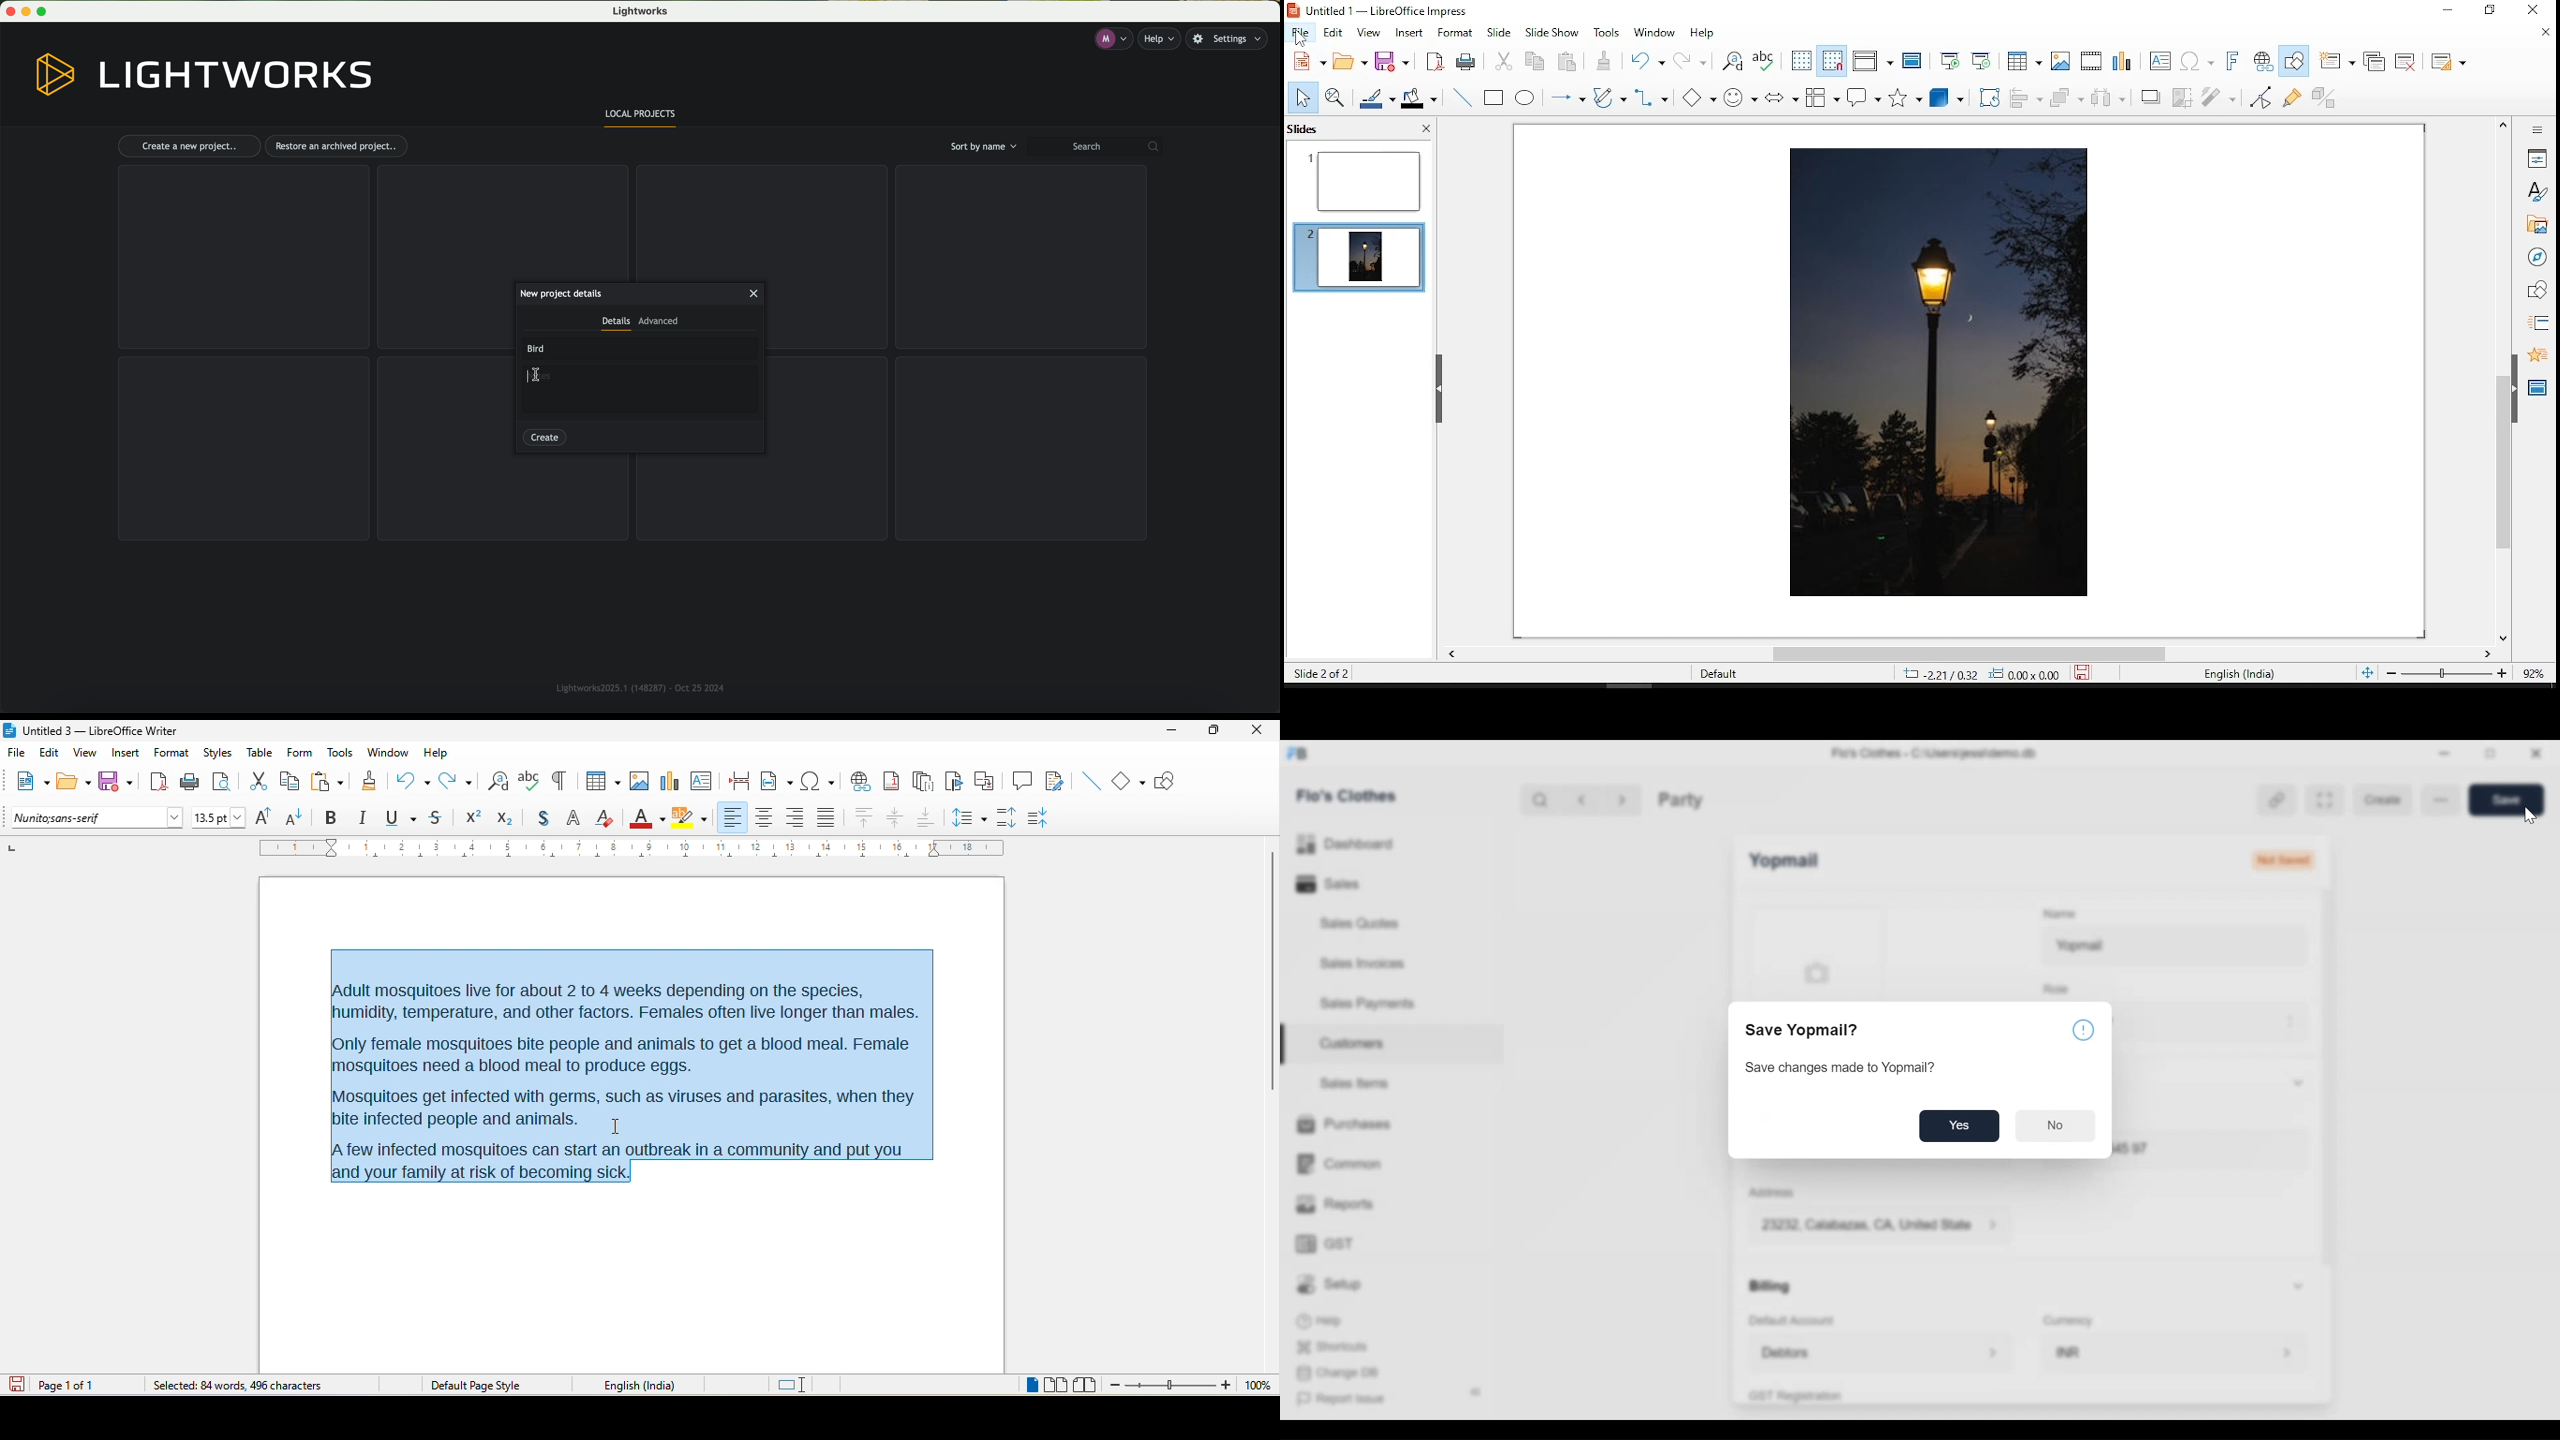  What do you see at coordinates (244, 449) in the screenshot?
I see `grid` at bounding box center [244, 449].